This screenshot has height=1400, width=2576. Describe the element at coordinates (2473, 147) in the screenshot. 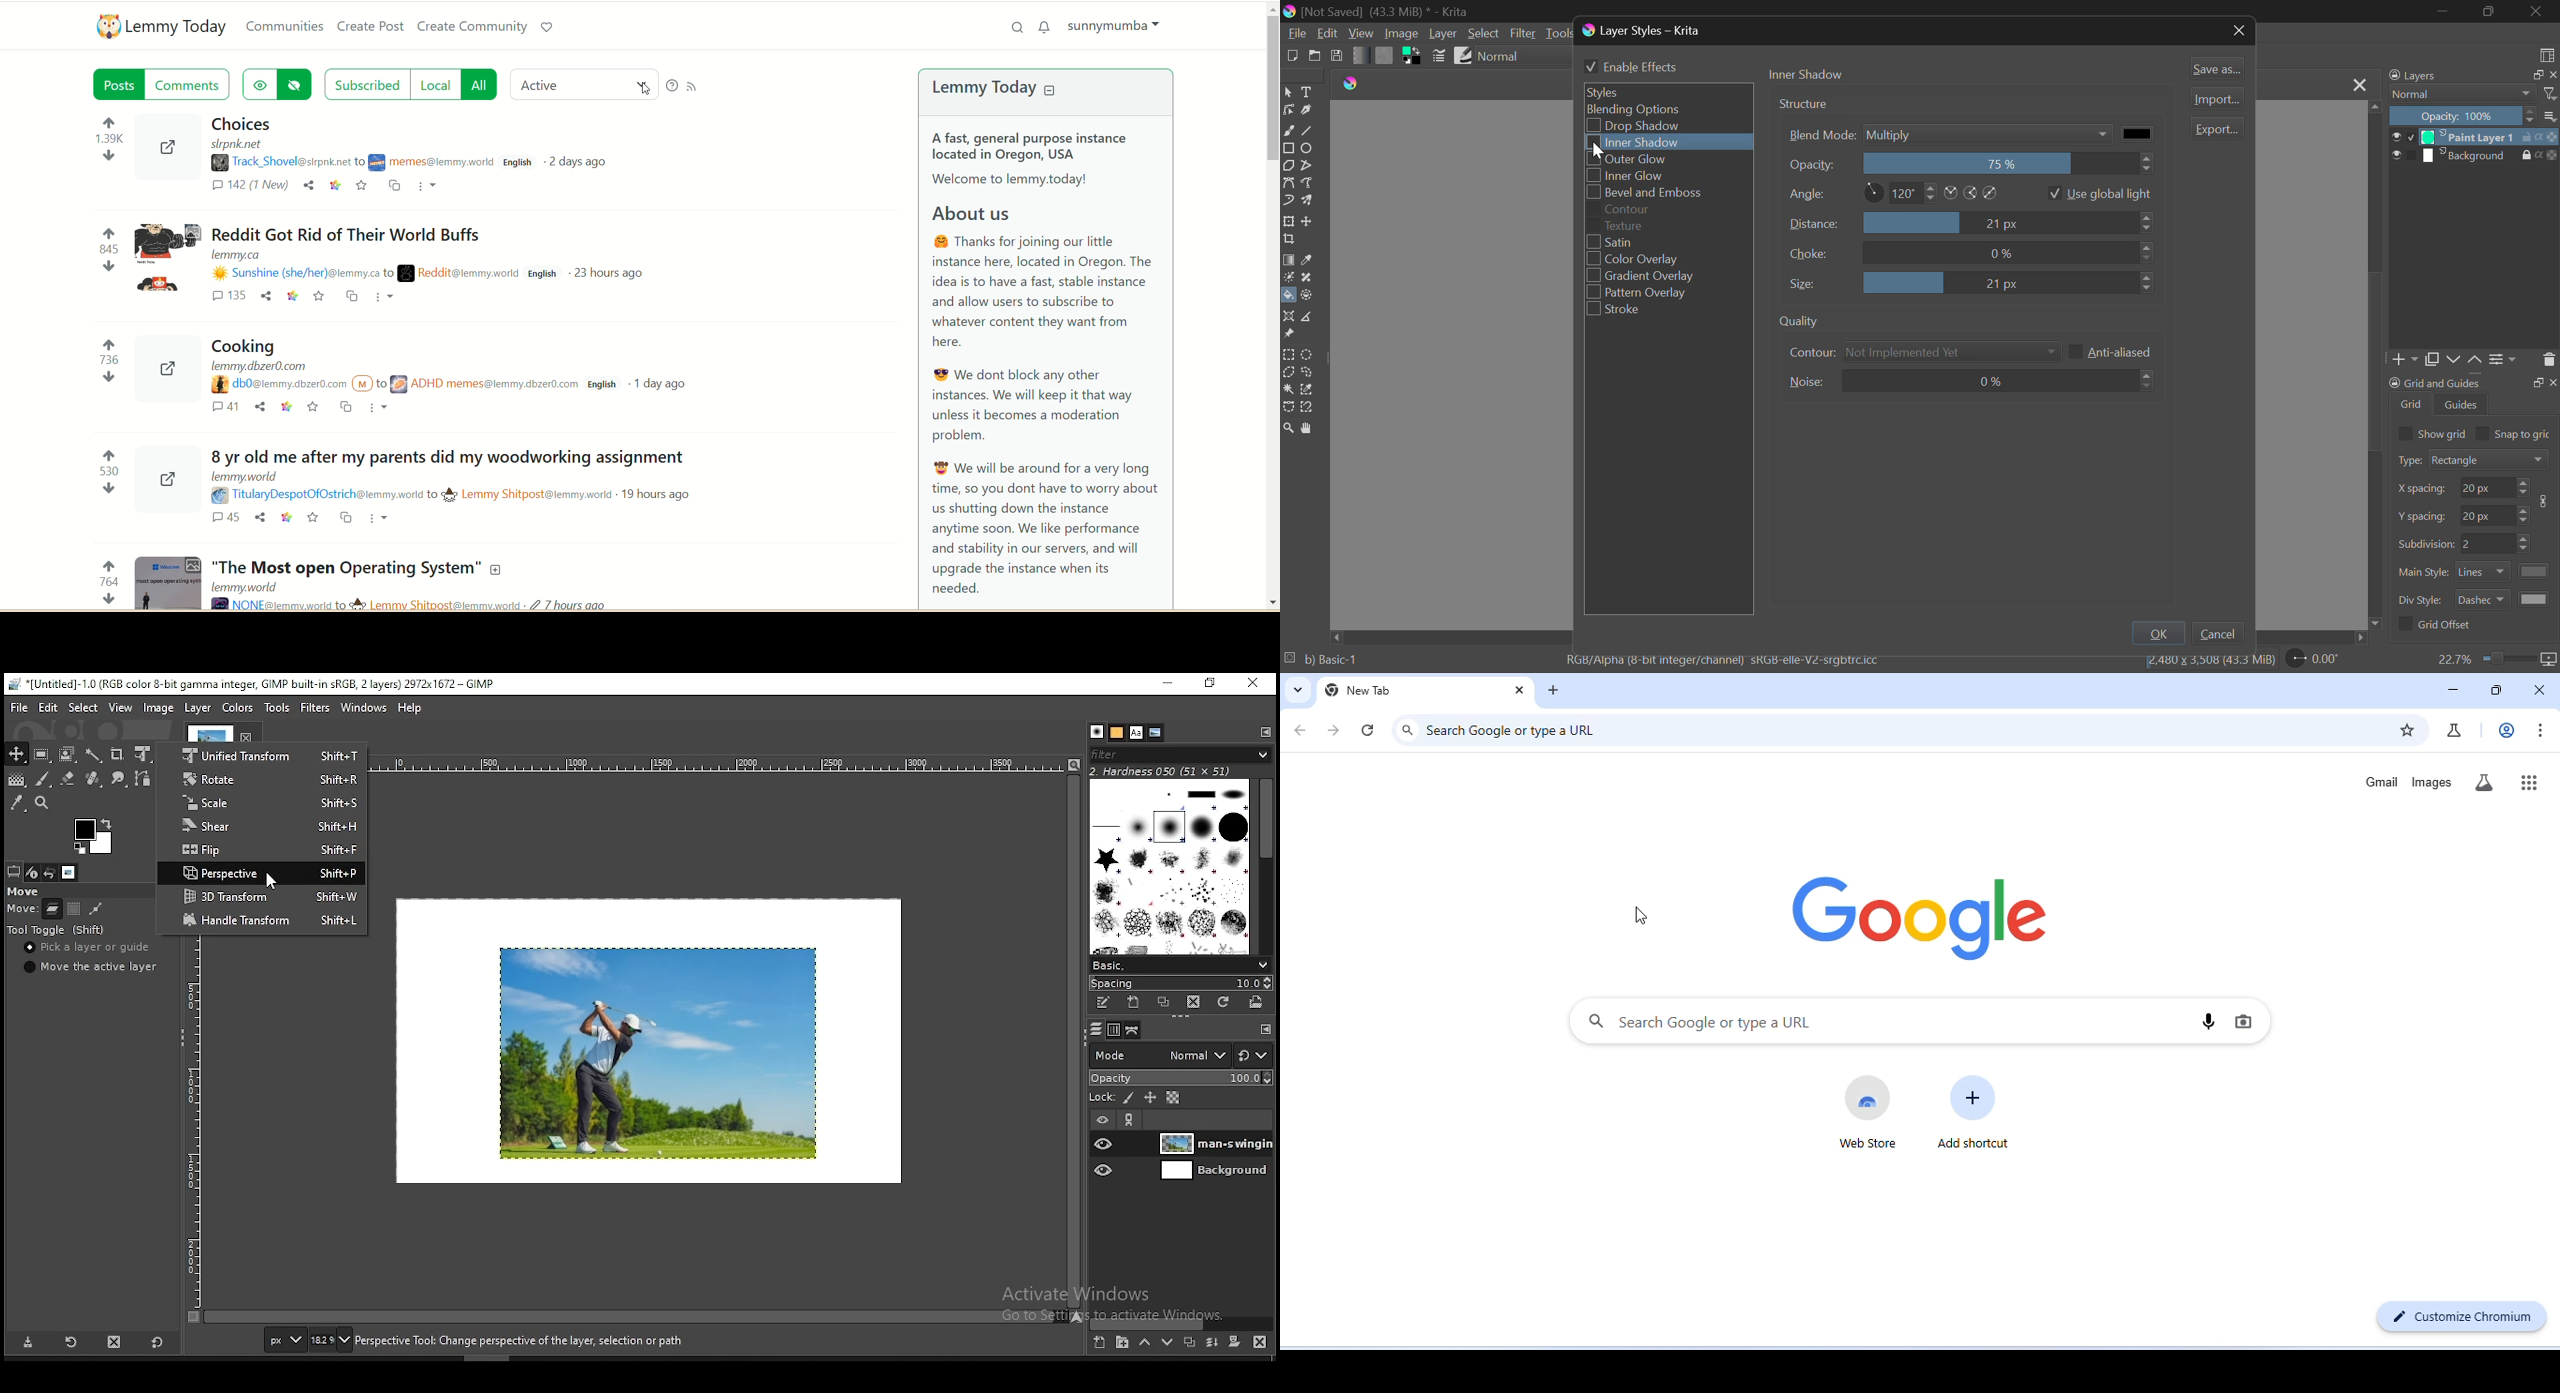

I see `Layers` at that location.